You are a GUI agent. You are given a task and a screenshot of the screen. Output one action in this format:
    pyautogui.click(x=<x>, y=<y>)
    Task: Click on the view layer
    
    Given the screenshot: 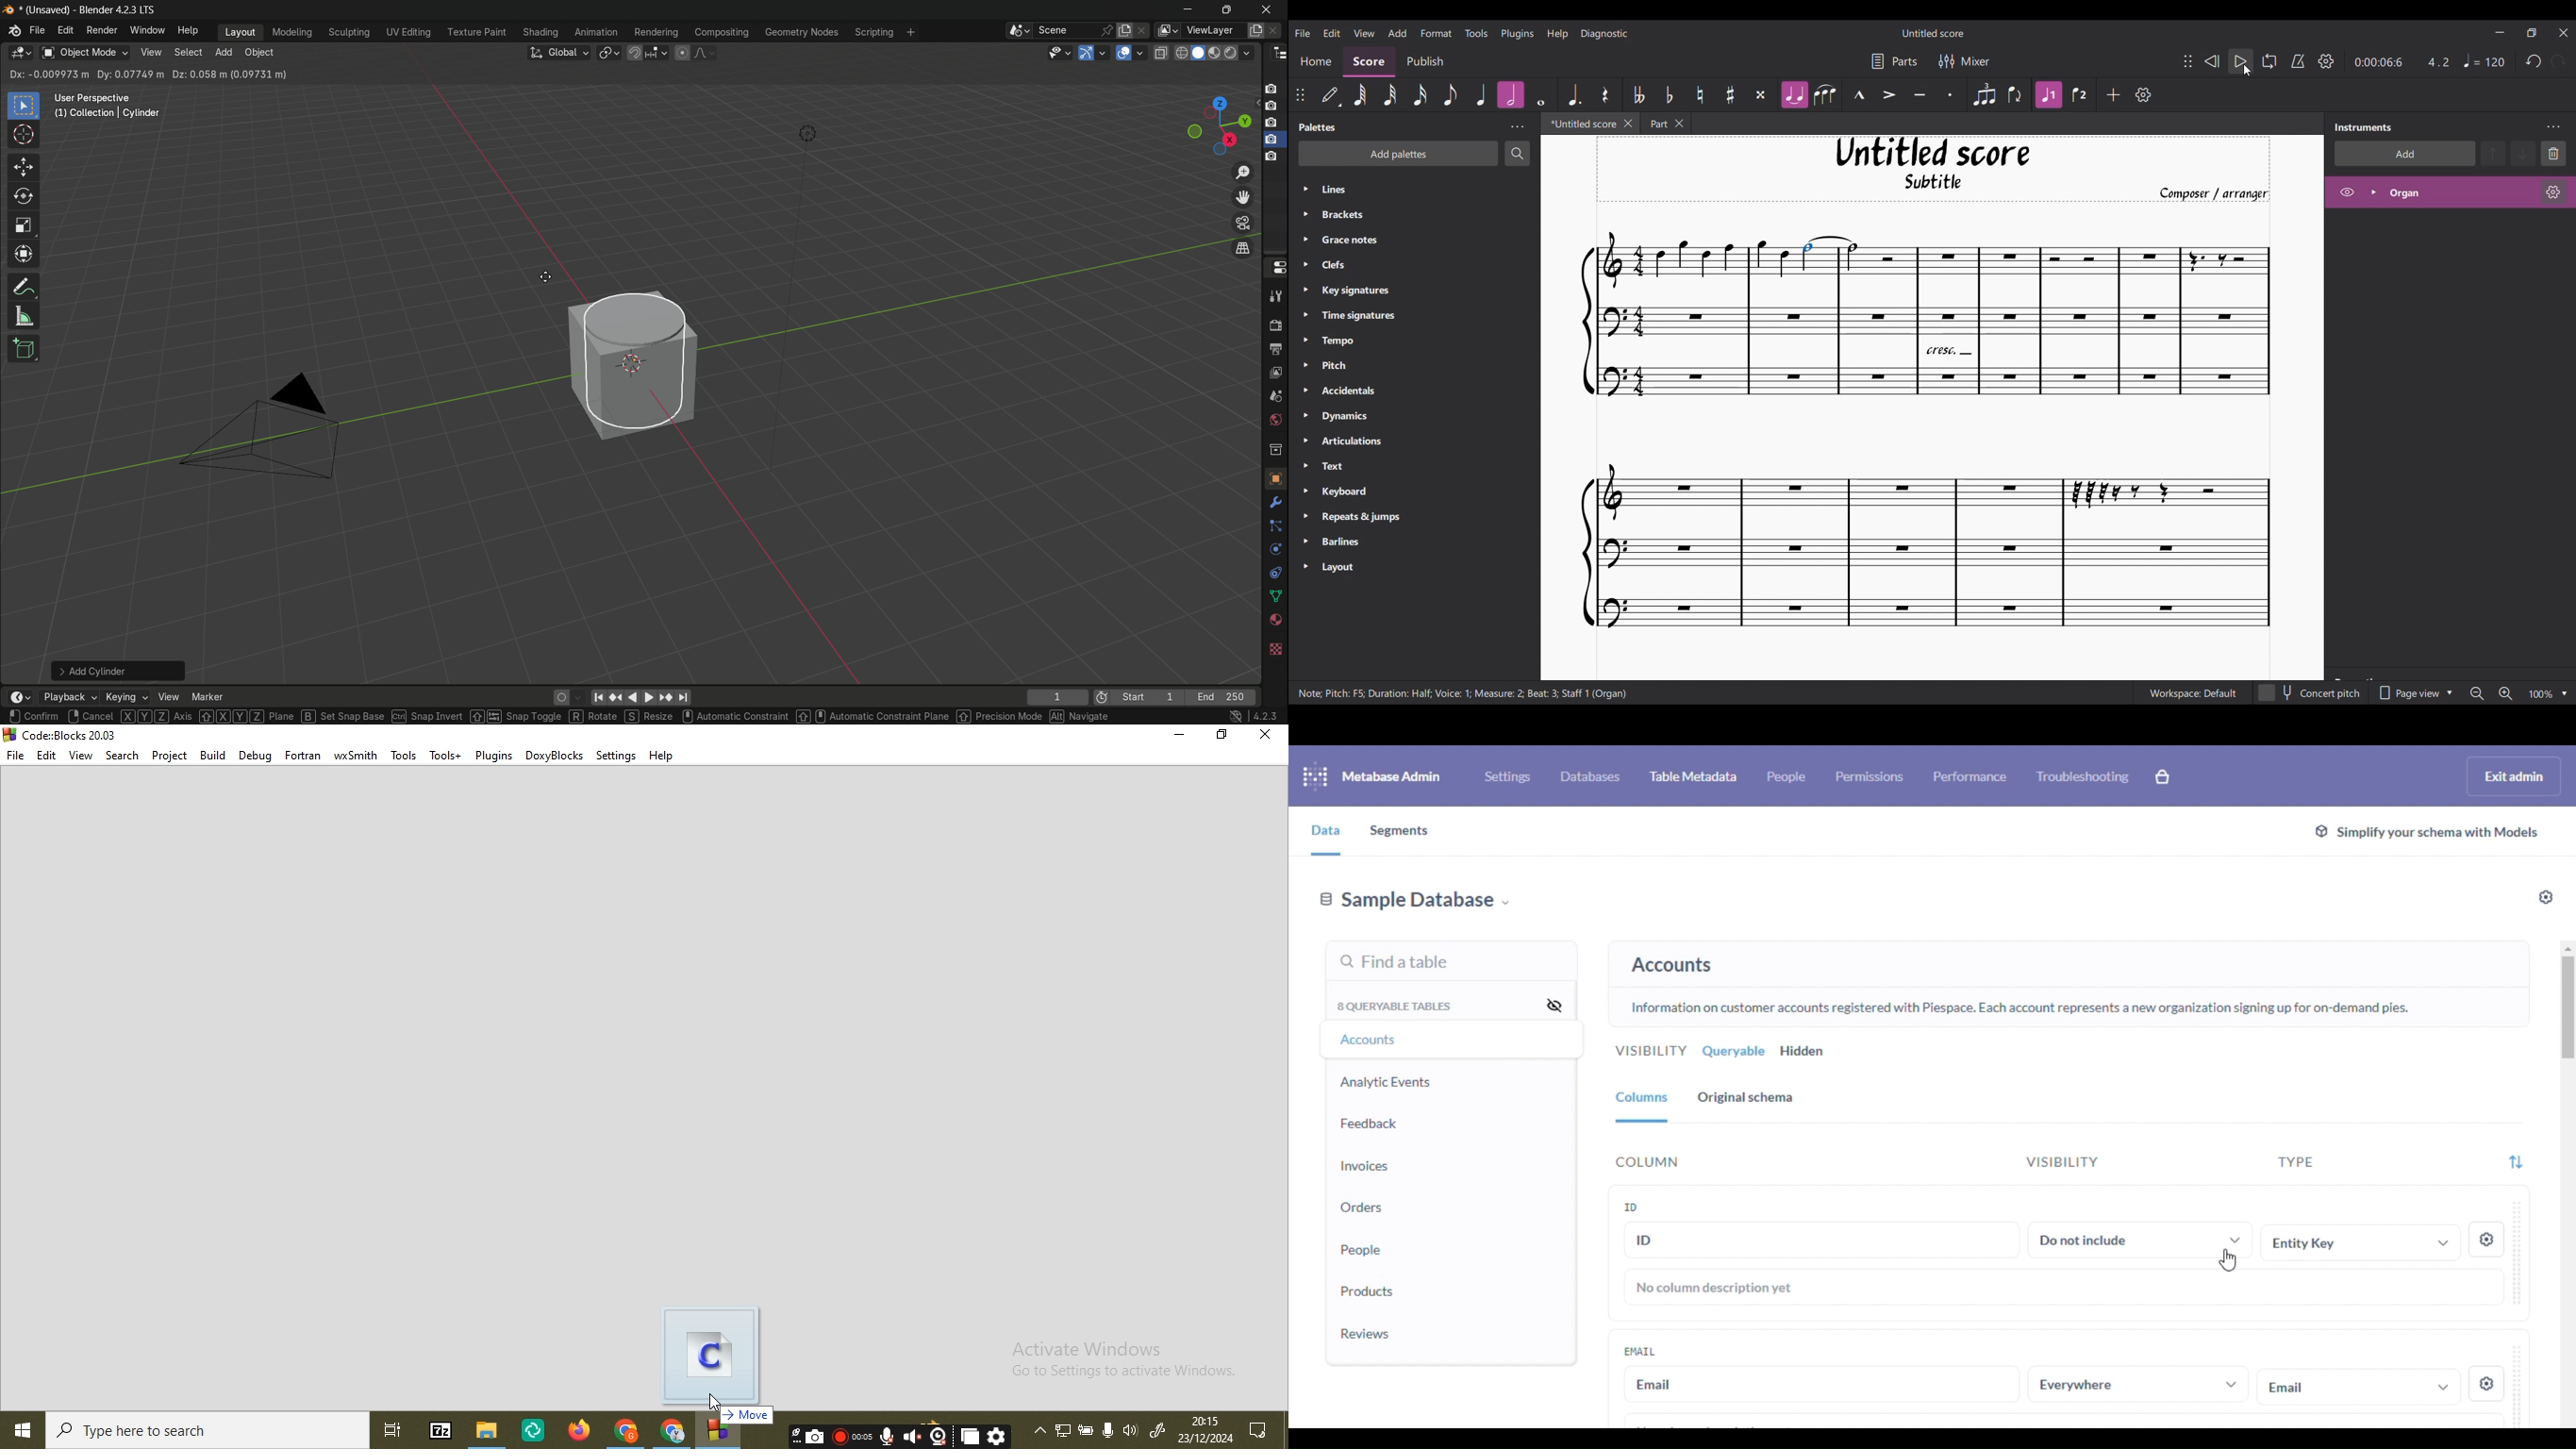 What is the action you would take?
    pyautogui.click(x=1274, y=372)
    